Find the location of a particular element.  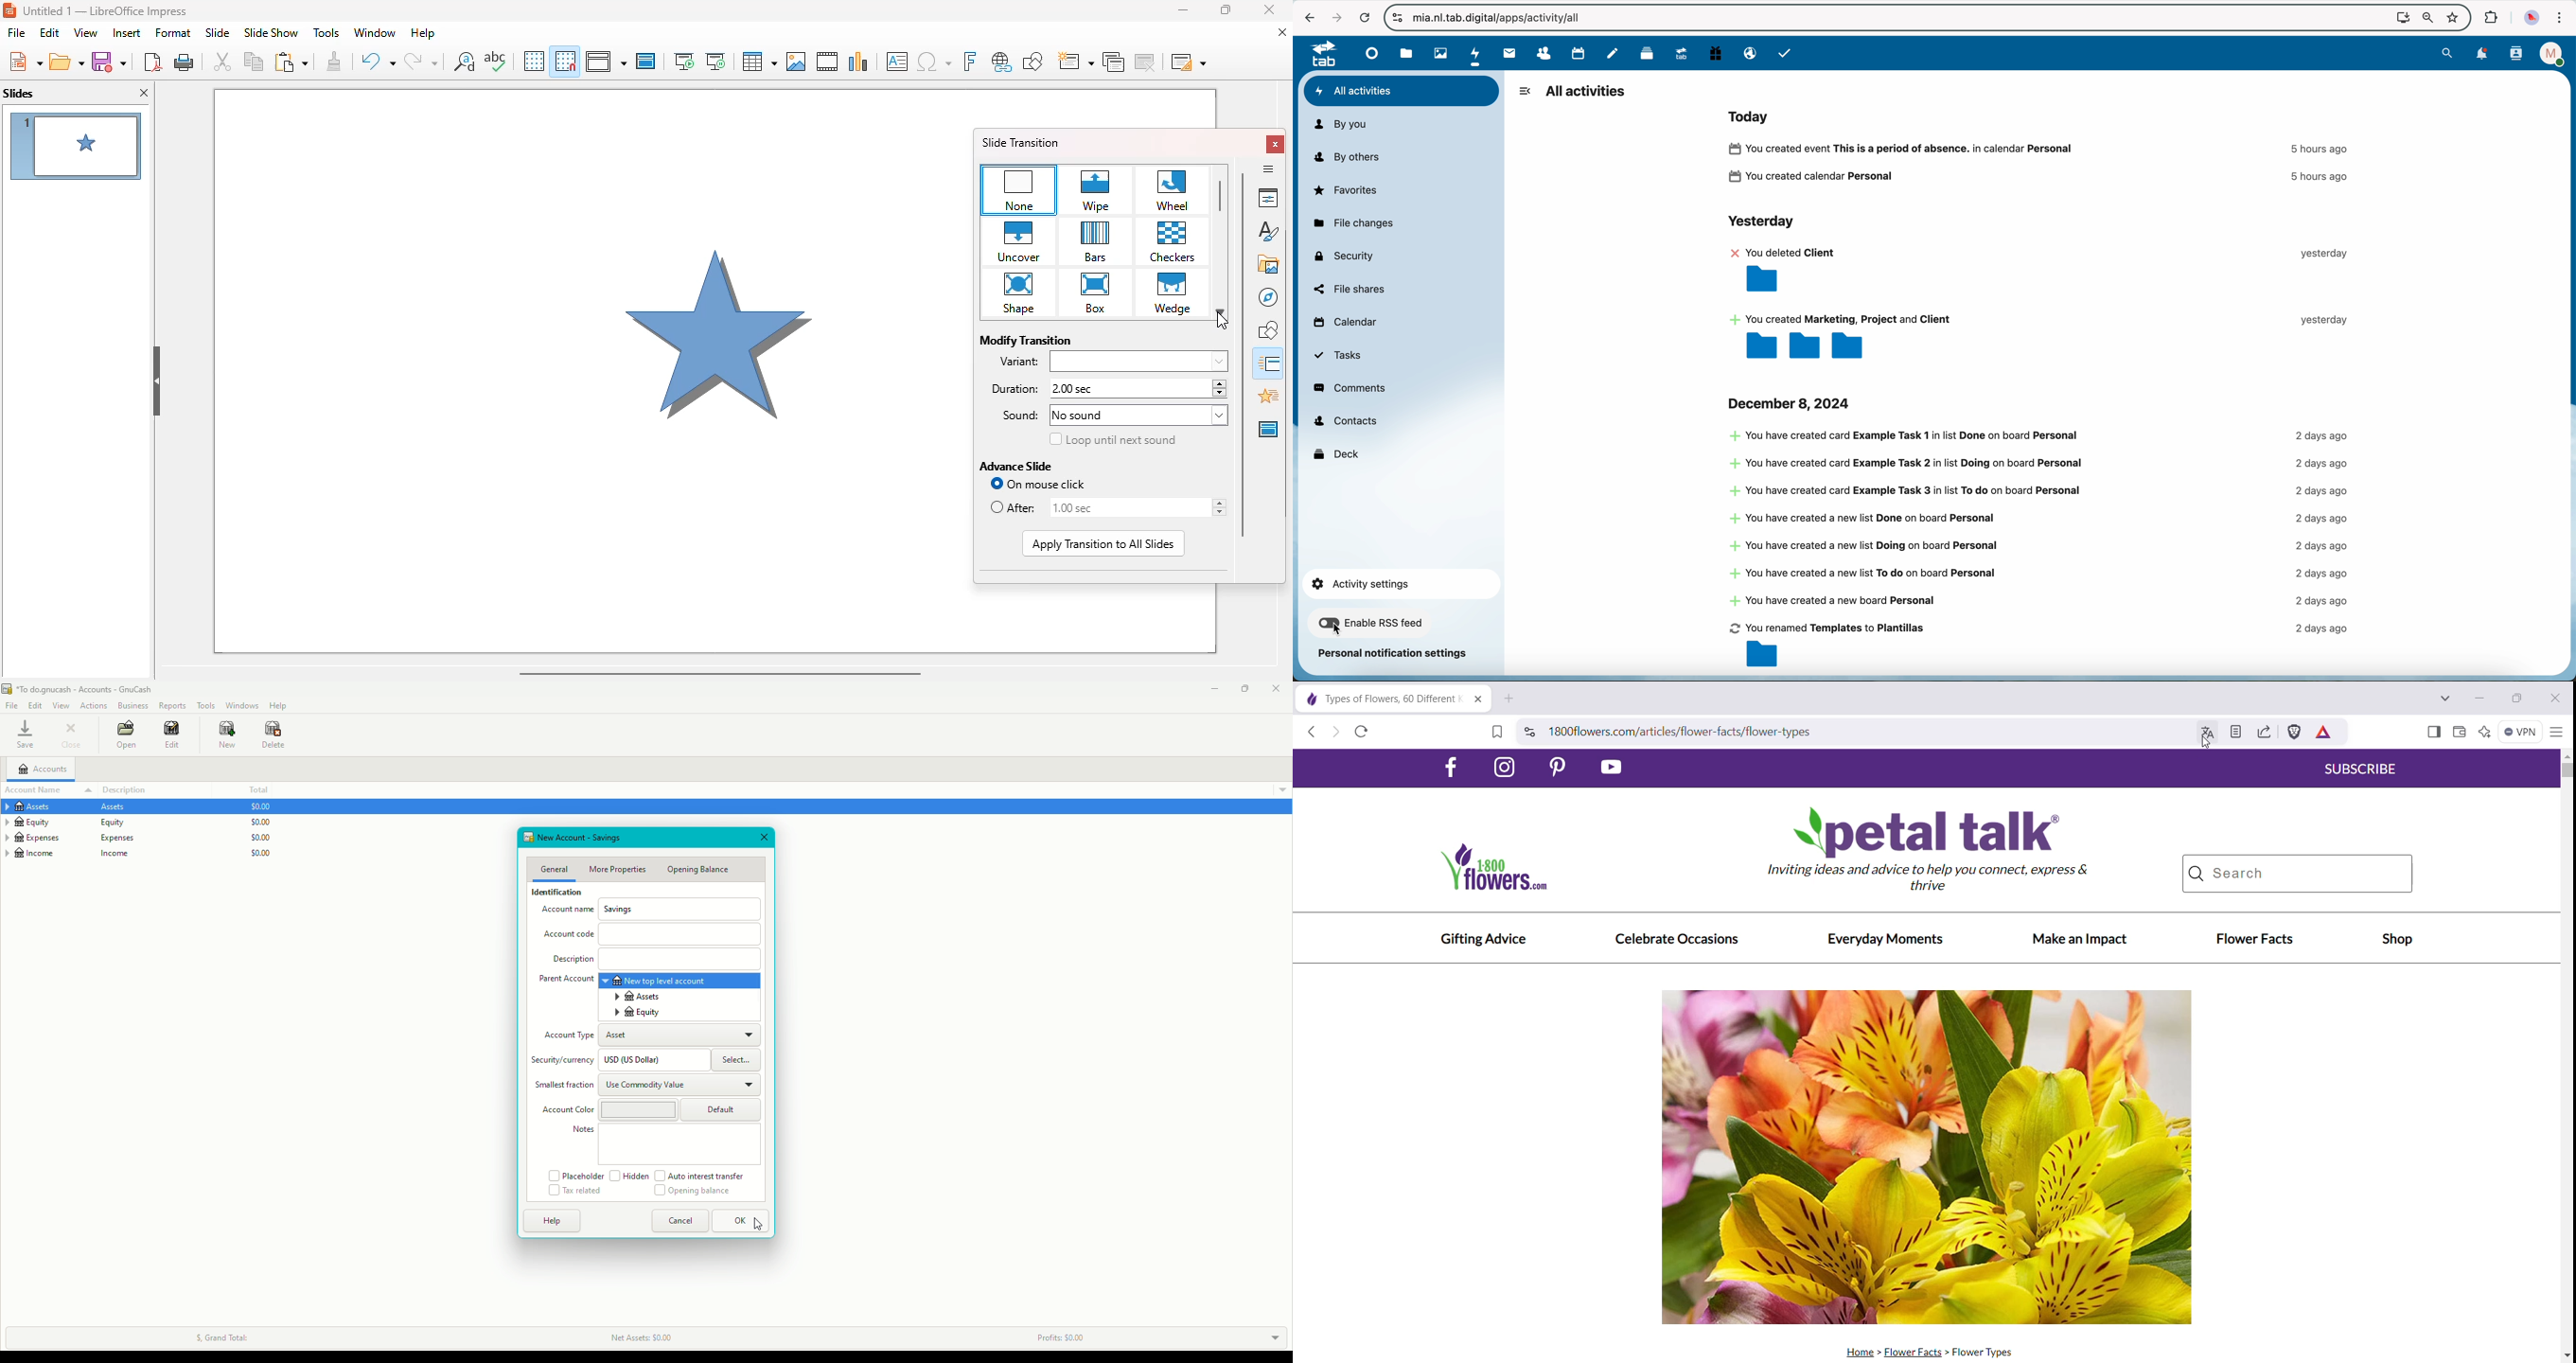

contacts is located at coordinates (1345, 422).